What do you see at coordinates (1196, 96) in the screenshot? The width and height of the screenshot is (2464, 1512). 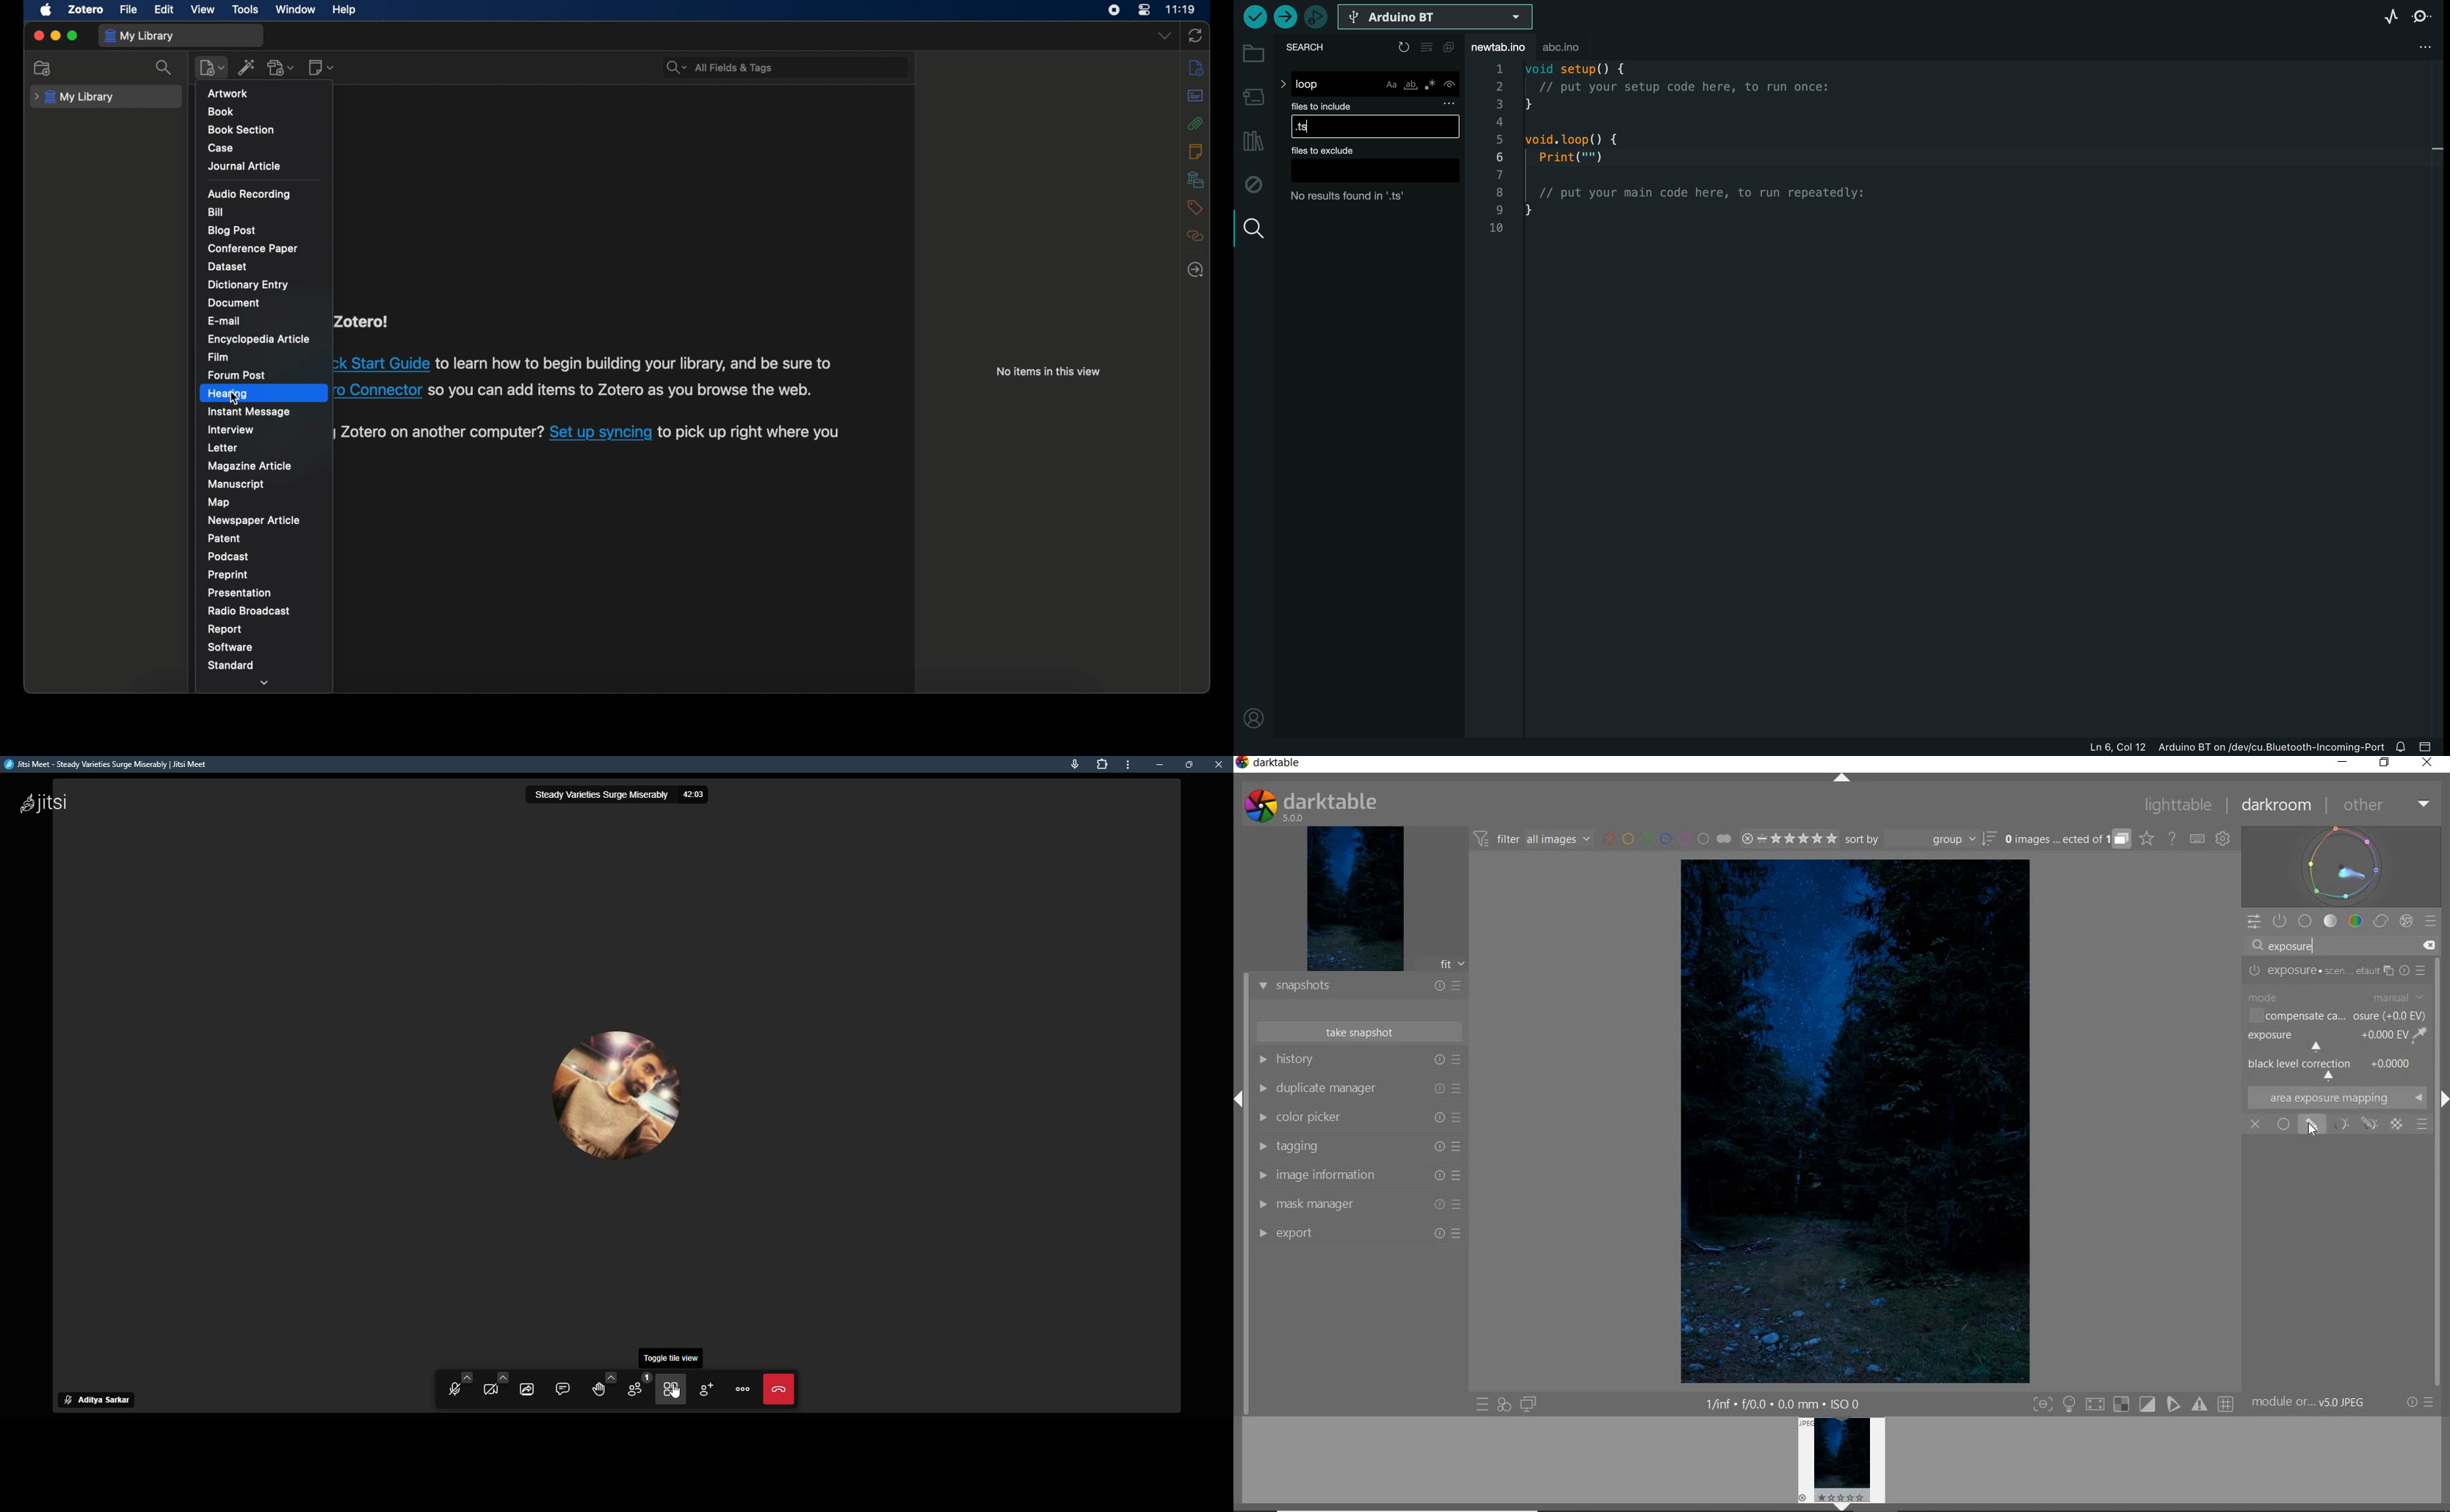 I see `abstract` at bounding box center [1196, 96].